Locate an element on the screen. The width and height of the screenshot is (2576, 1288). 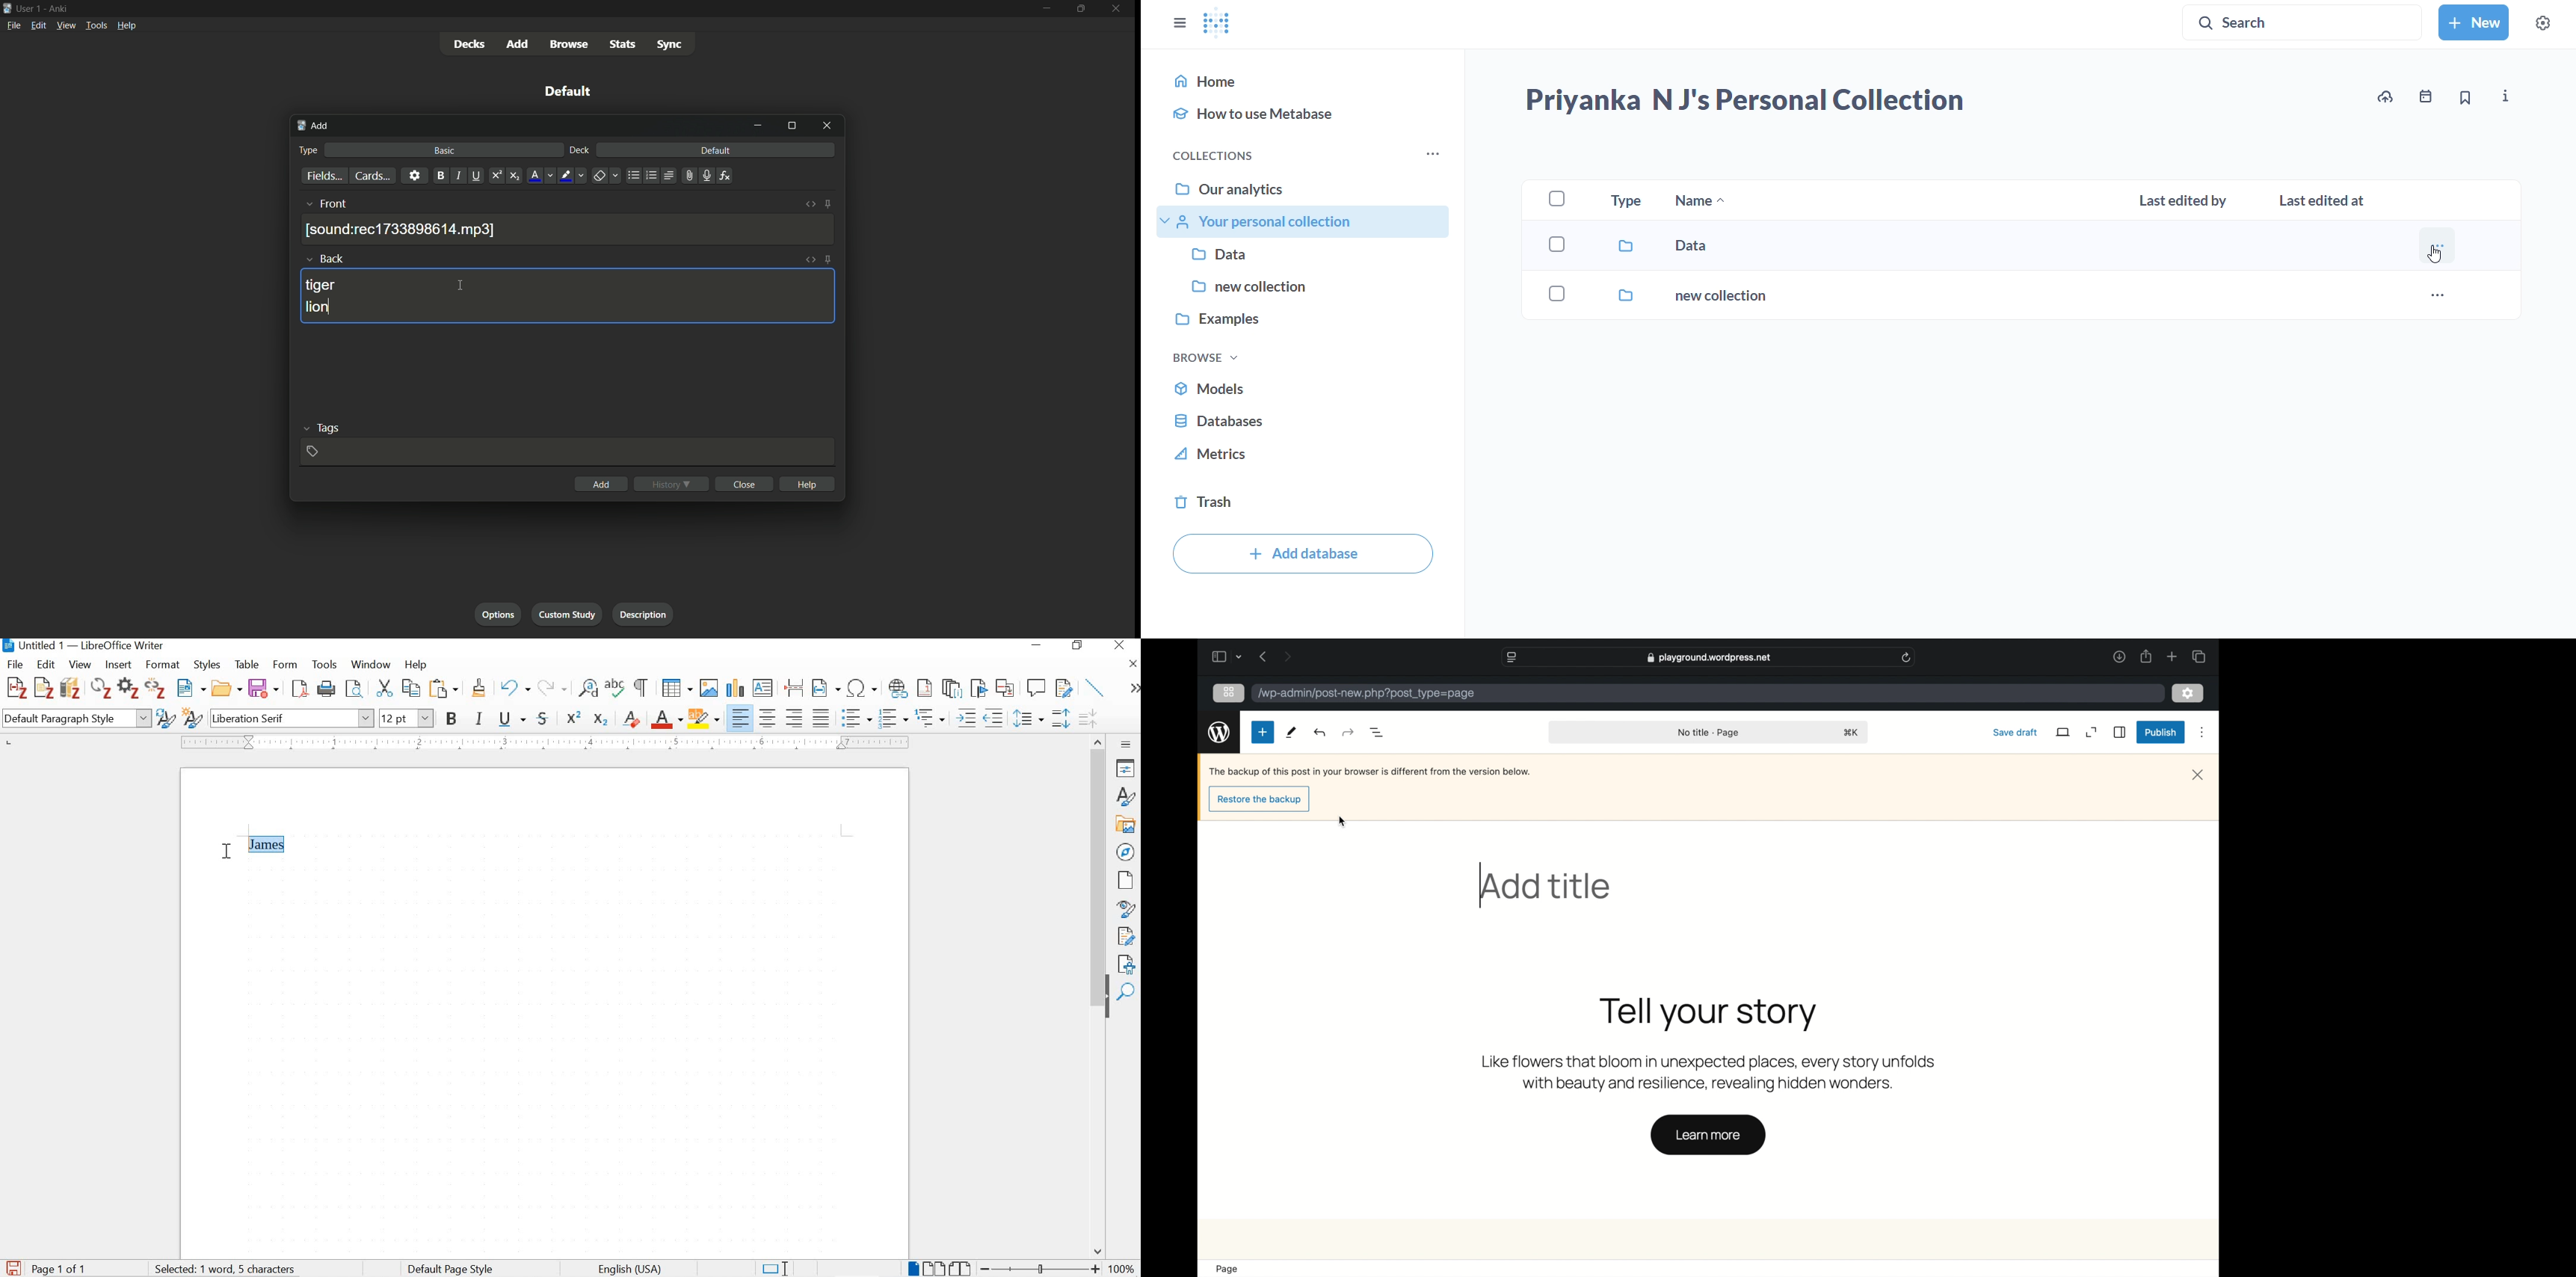
add tag is located at coordinates (313, 450).